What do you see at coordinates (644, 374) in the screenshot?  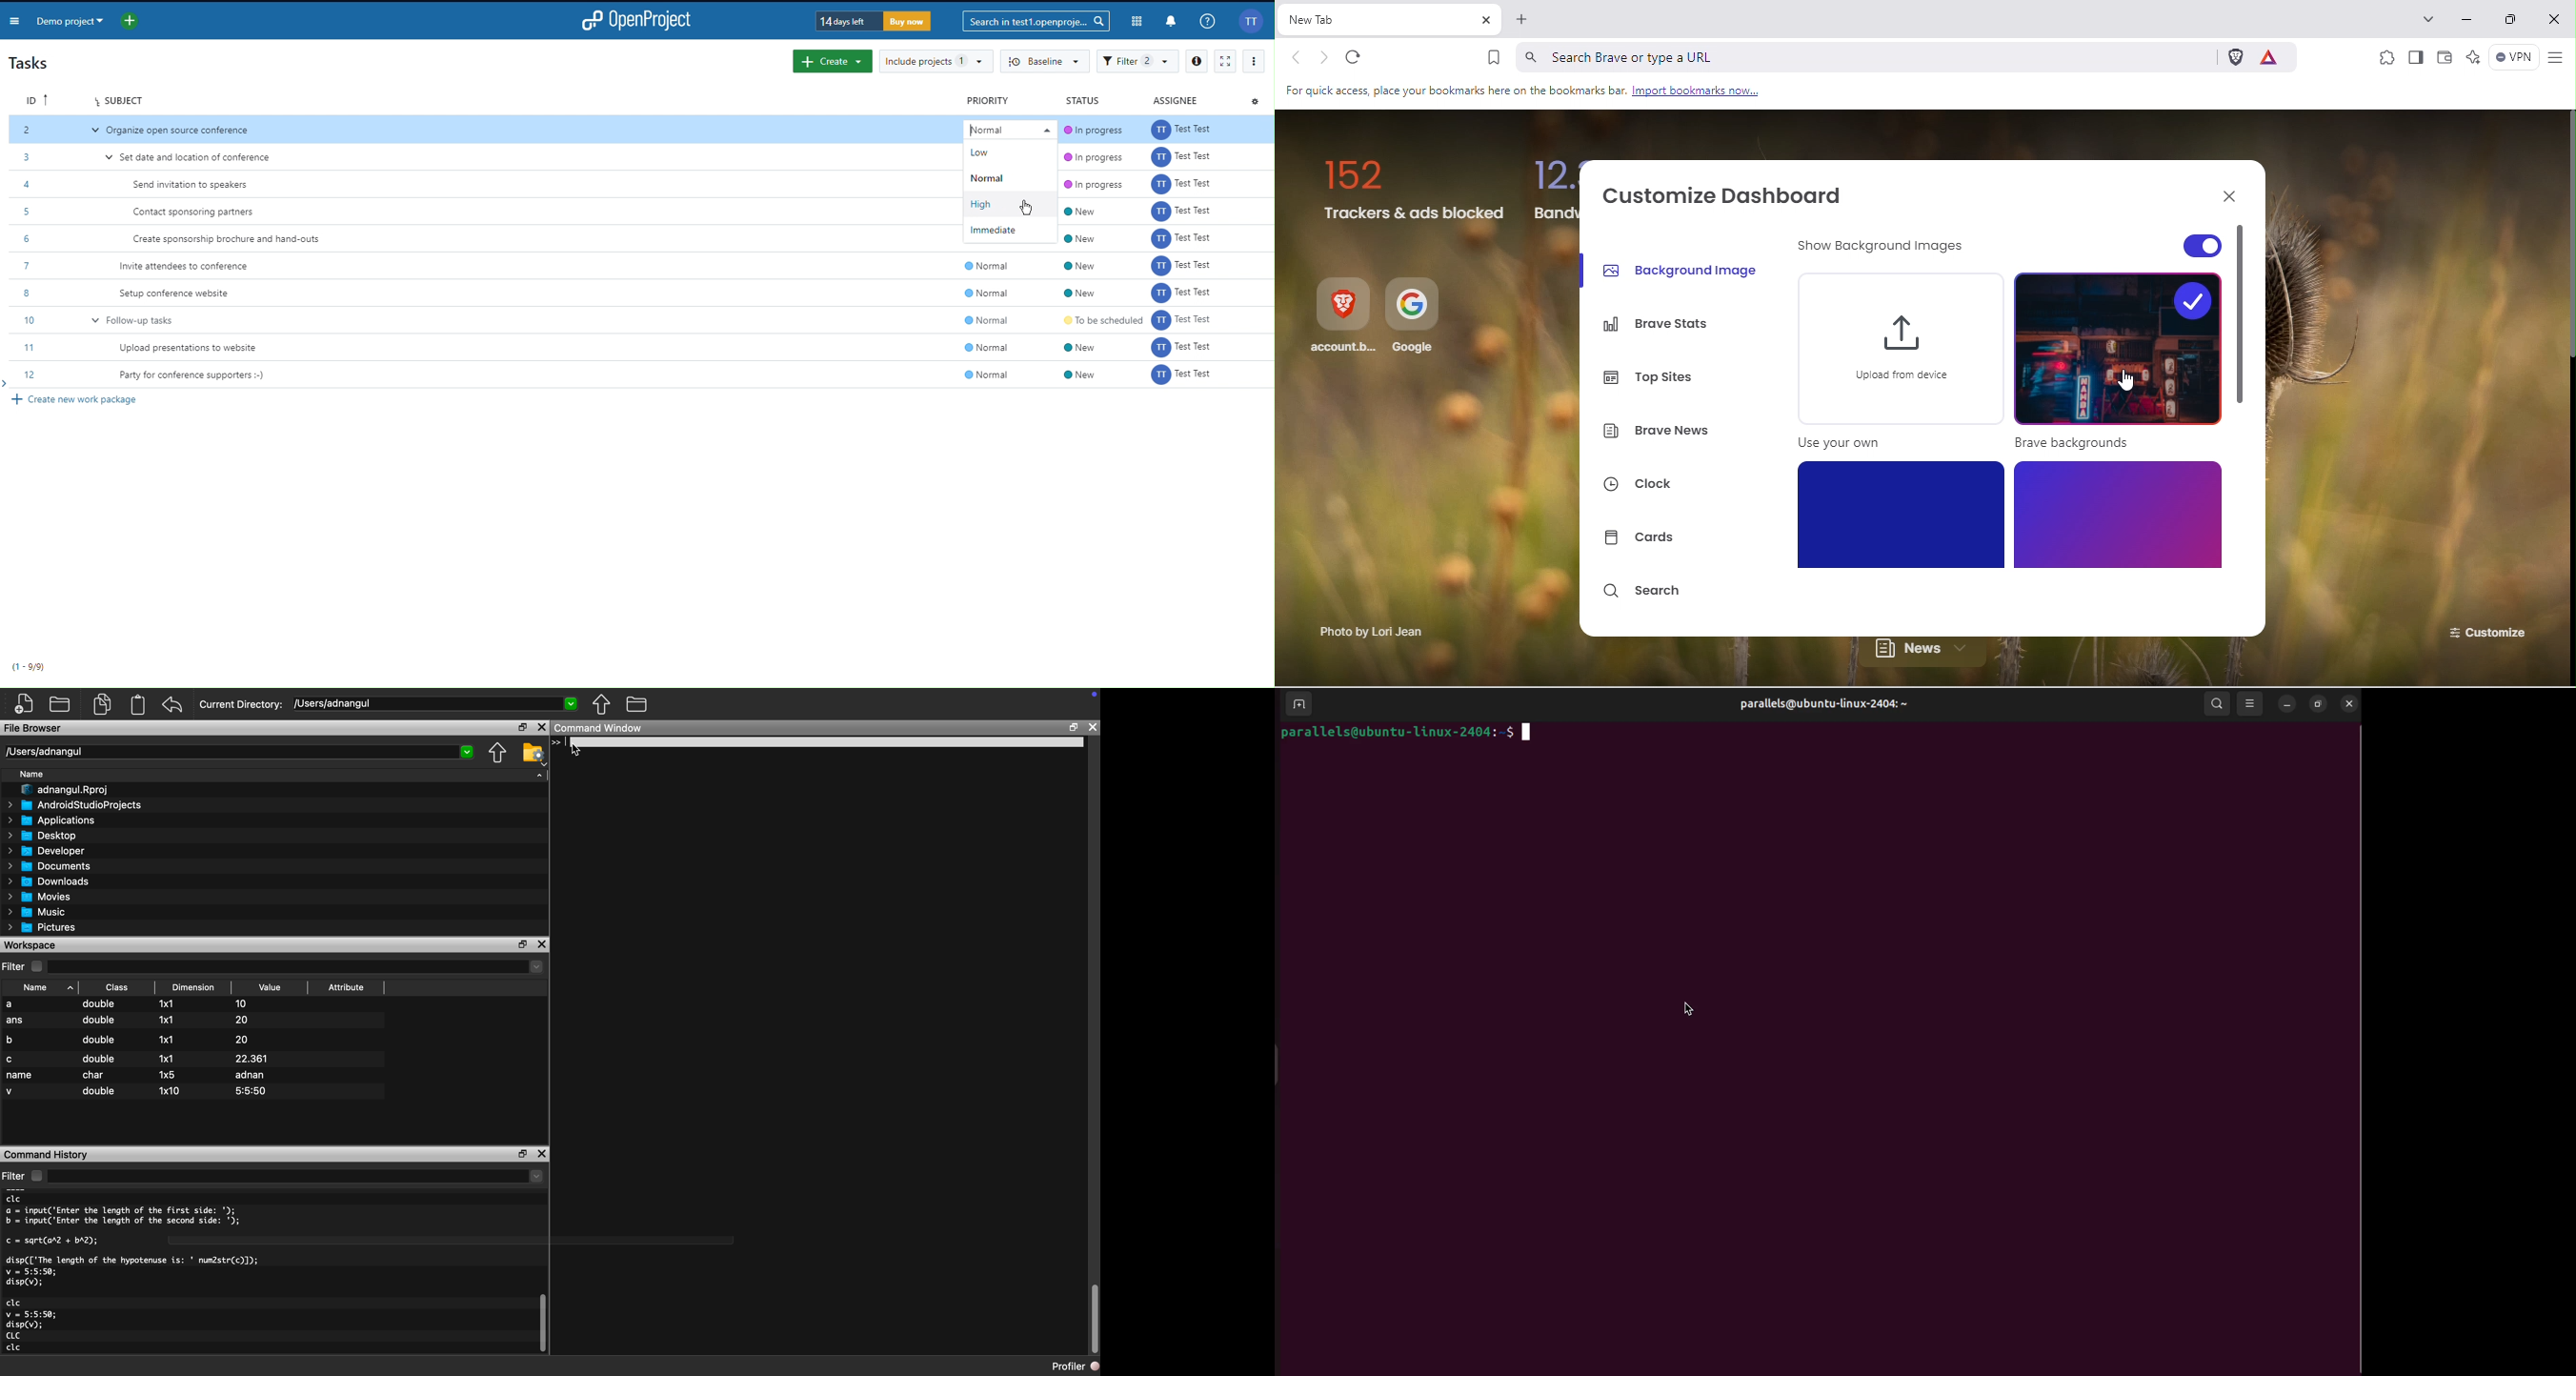 I see `12 Party for conference supporters :-) @ Normal @ New [7] Test Test` at bounding box center [644, 374].